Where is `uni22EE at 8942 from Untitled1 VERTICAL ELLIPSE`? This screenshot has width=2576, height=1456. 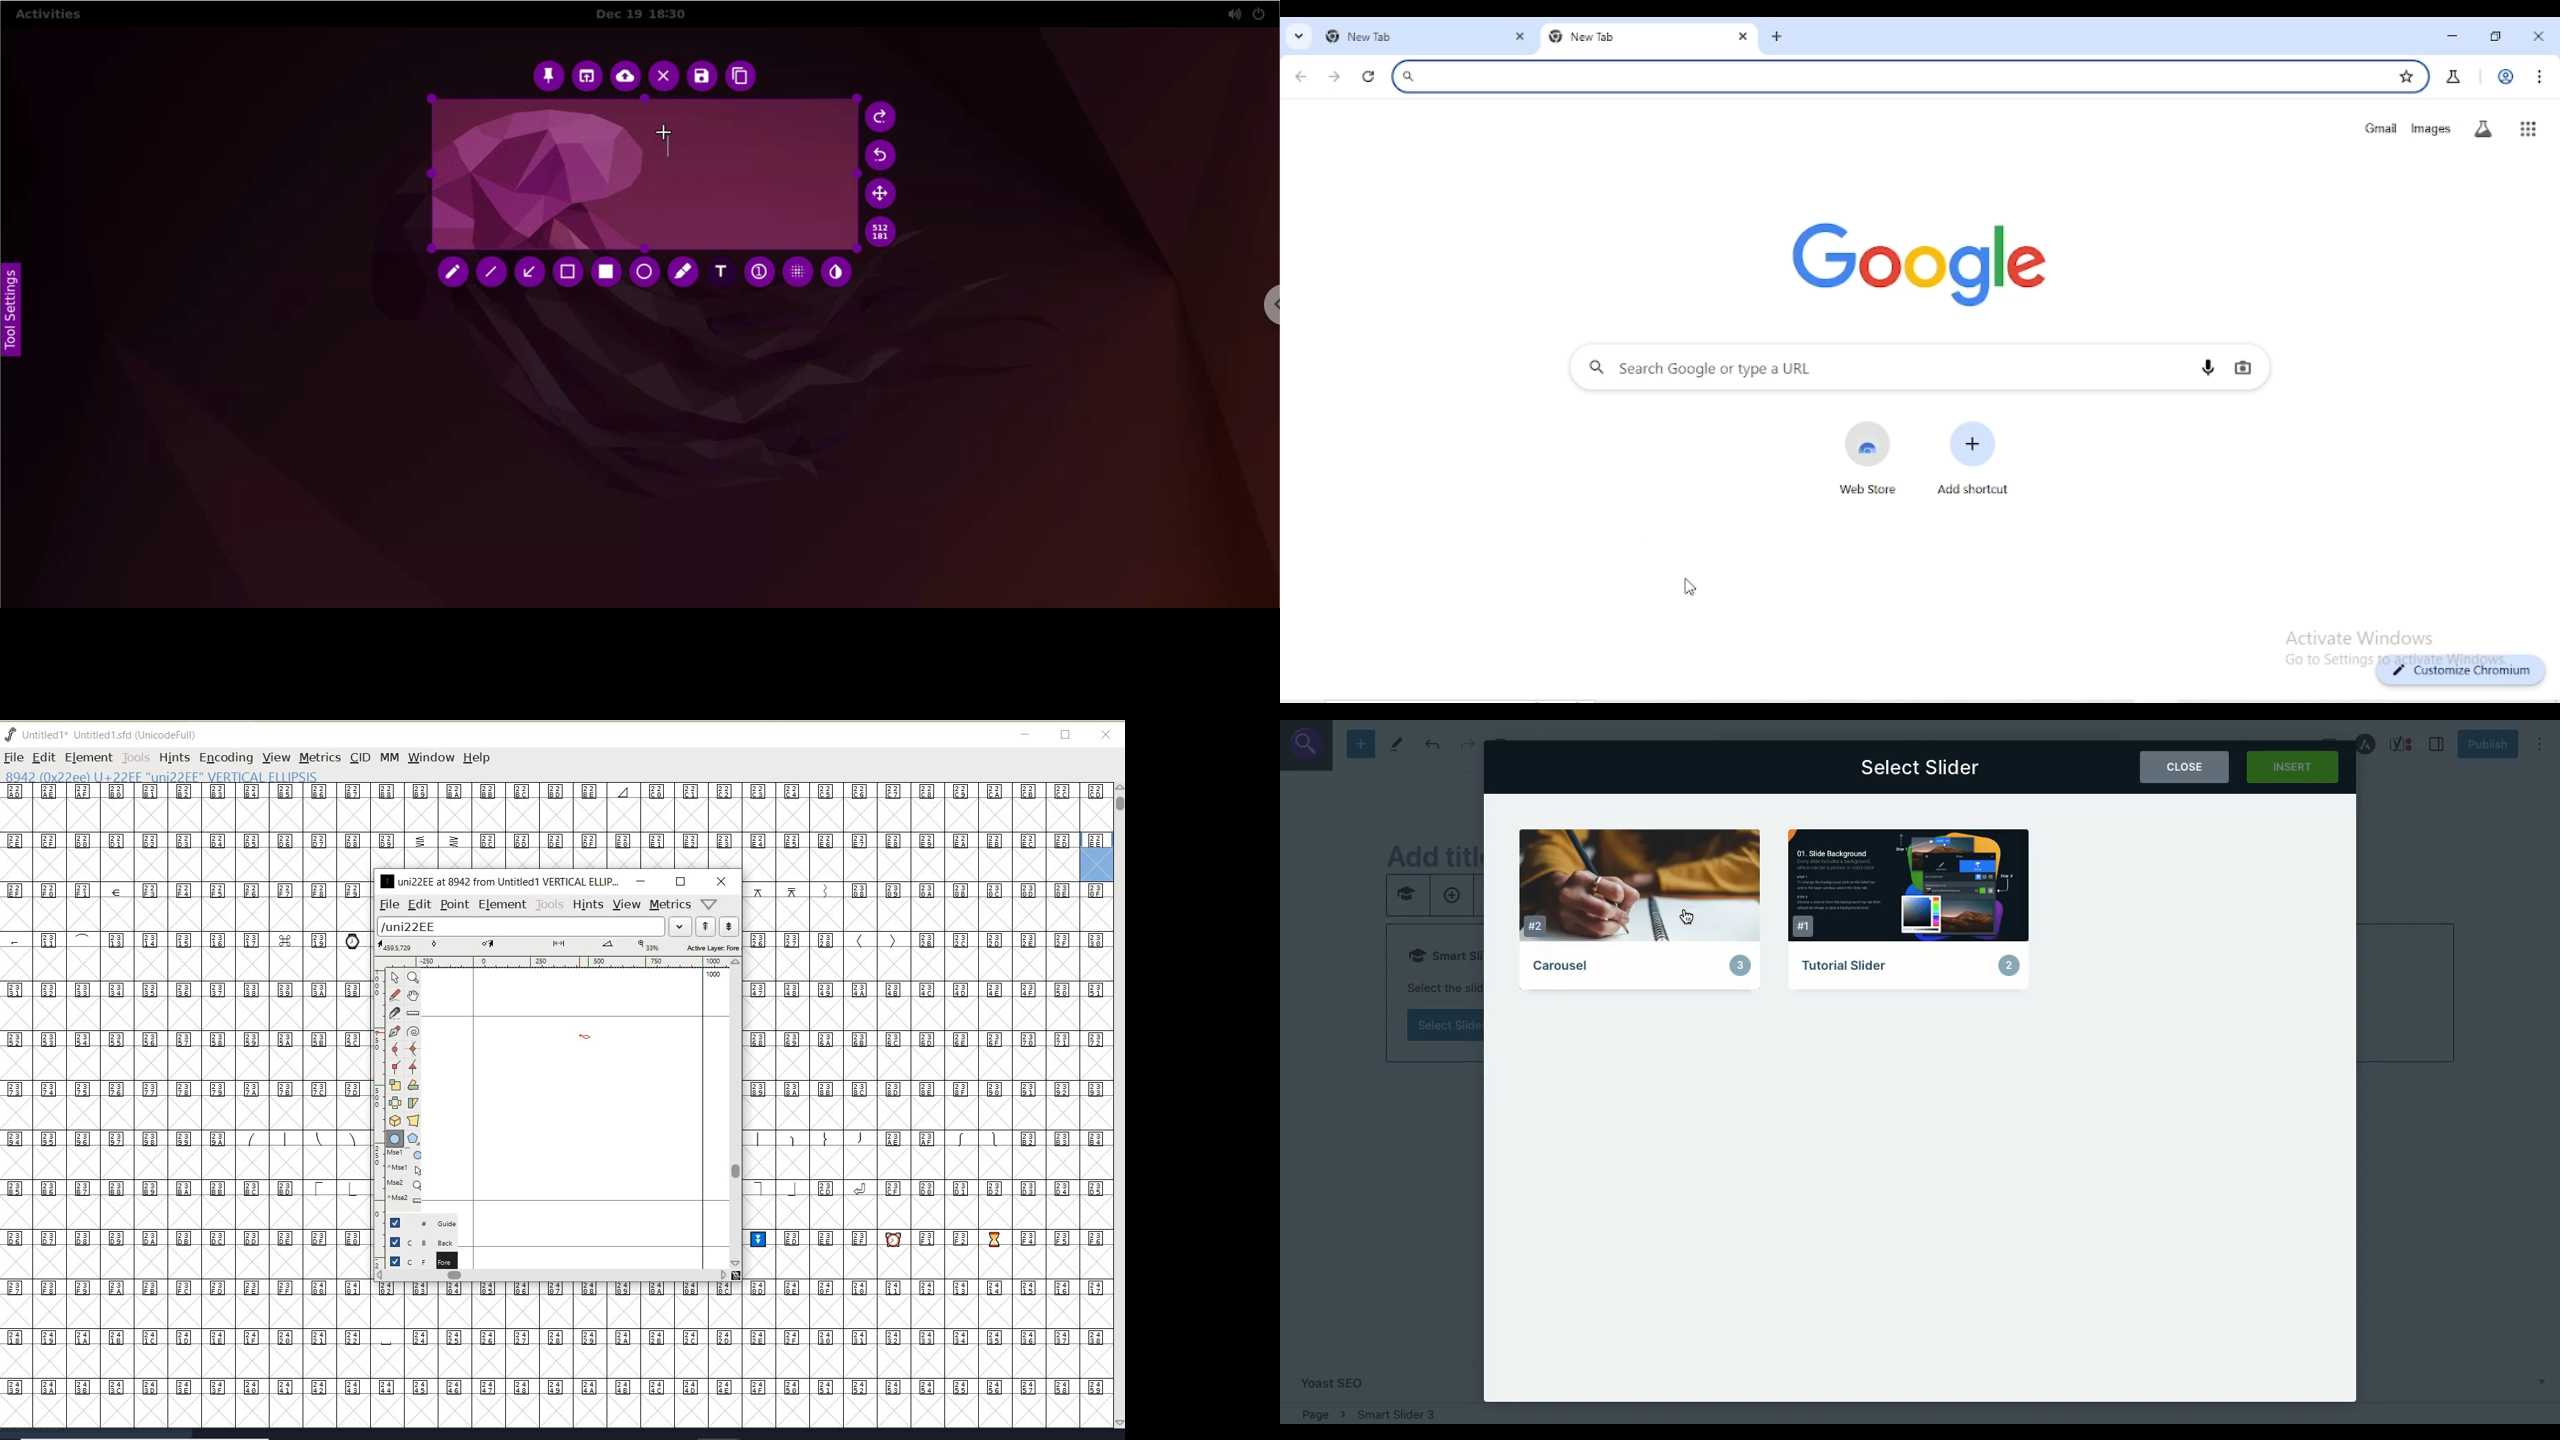
uni22EE at 8942 from Untitled1 VERTICAL ELLIPSE is located at coordinates (500, 881).